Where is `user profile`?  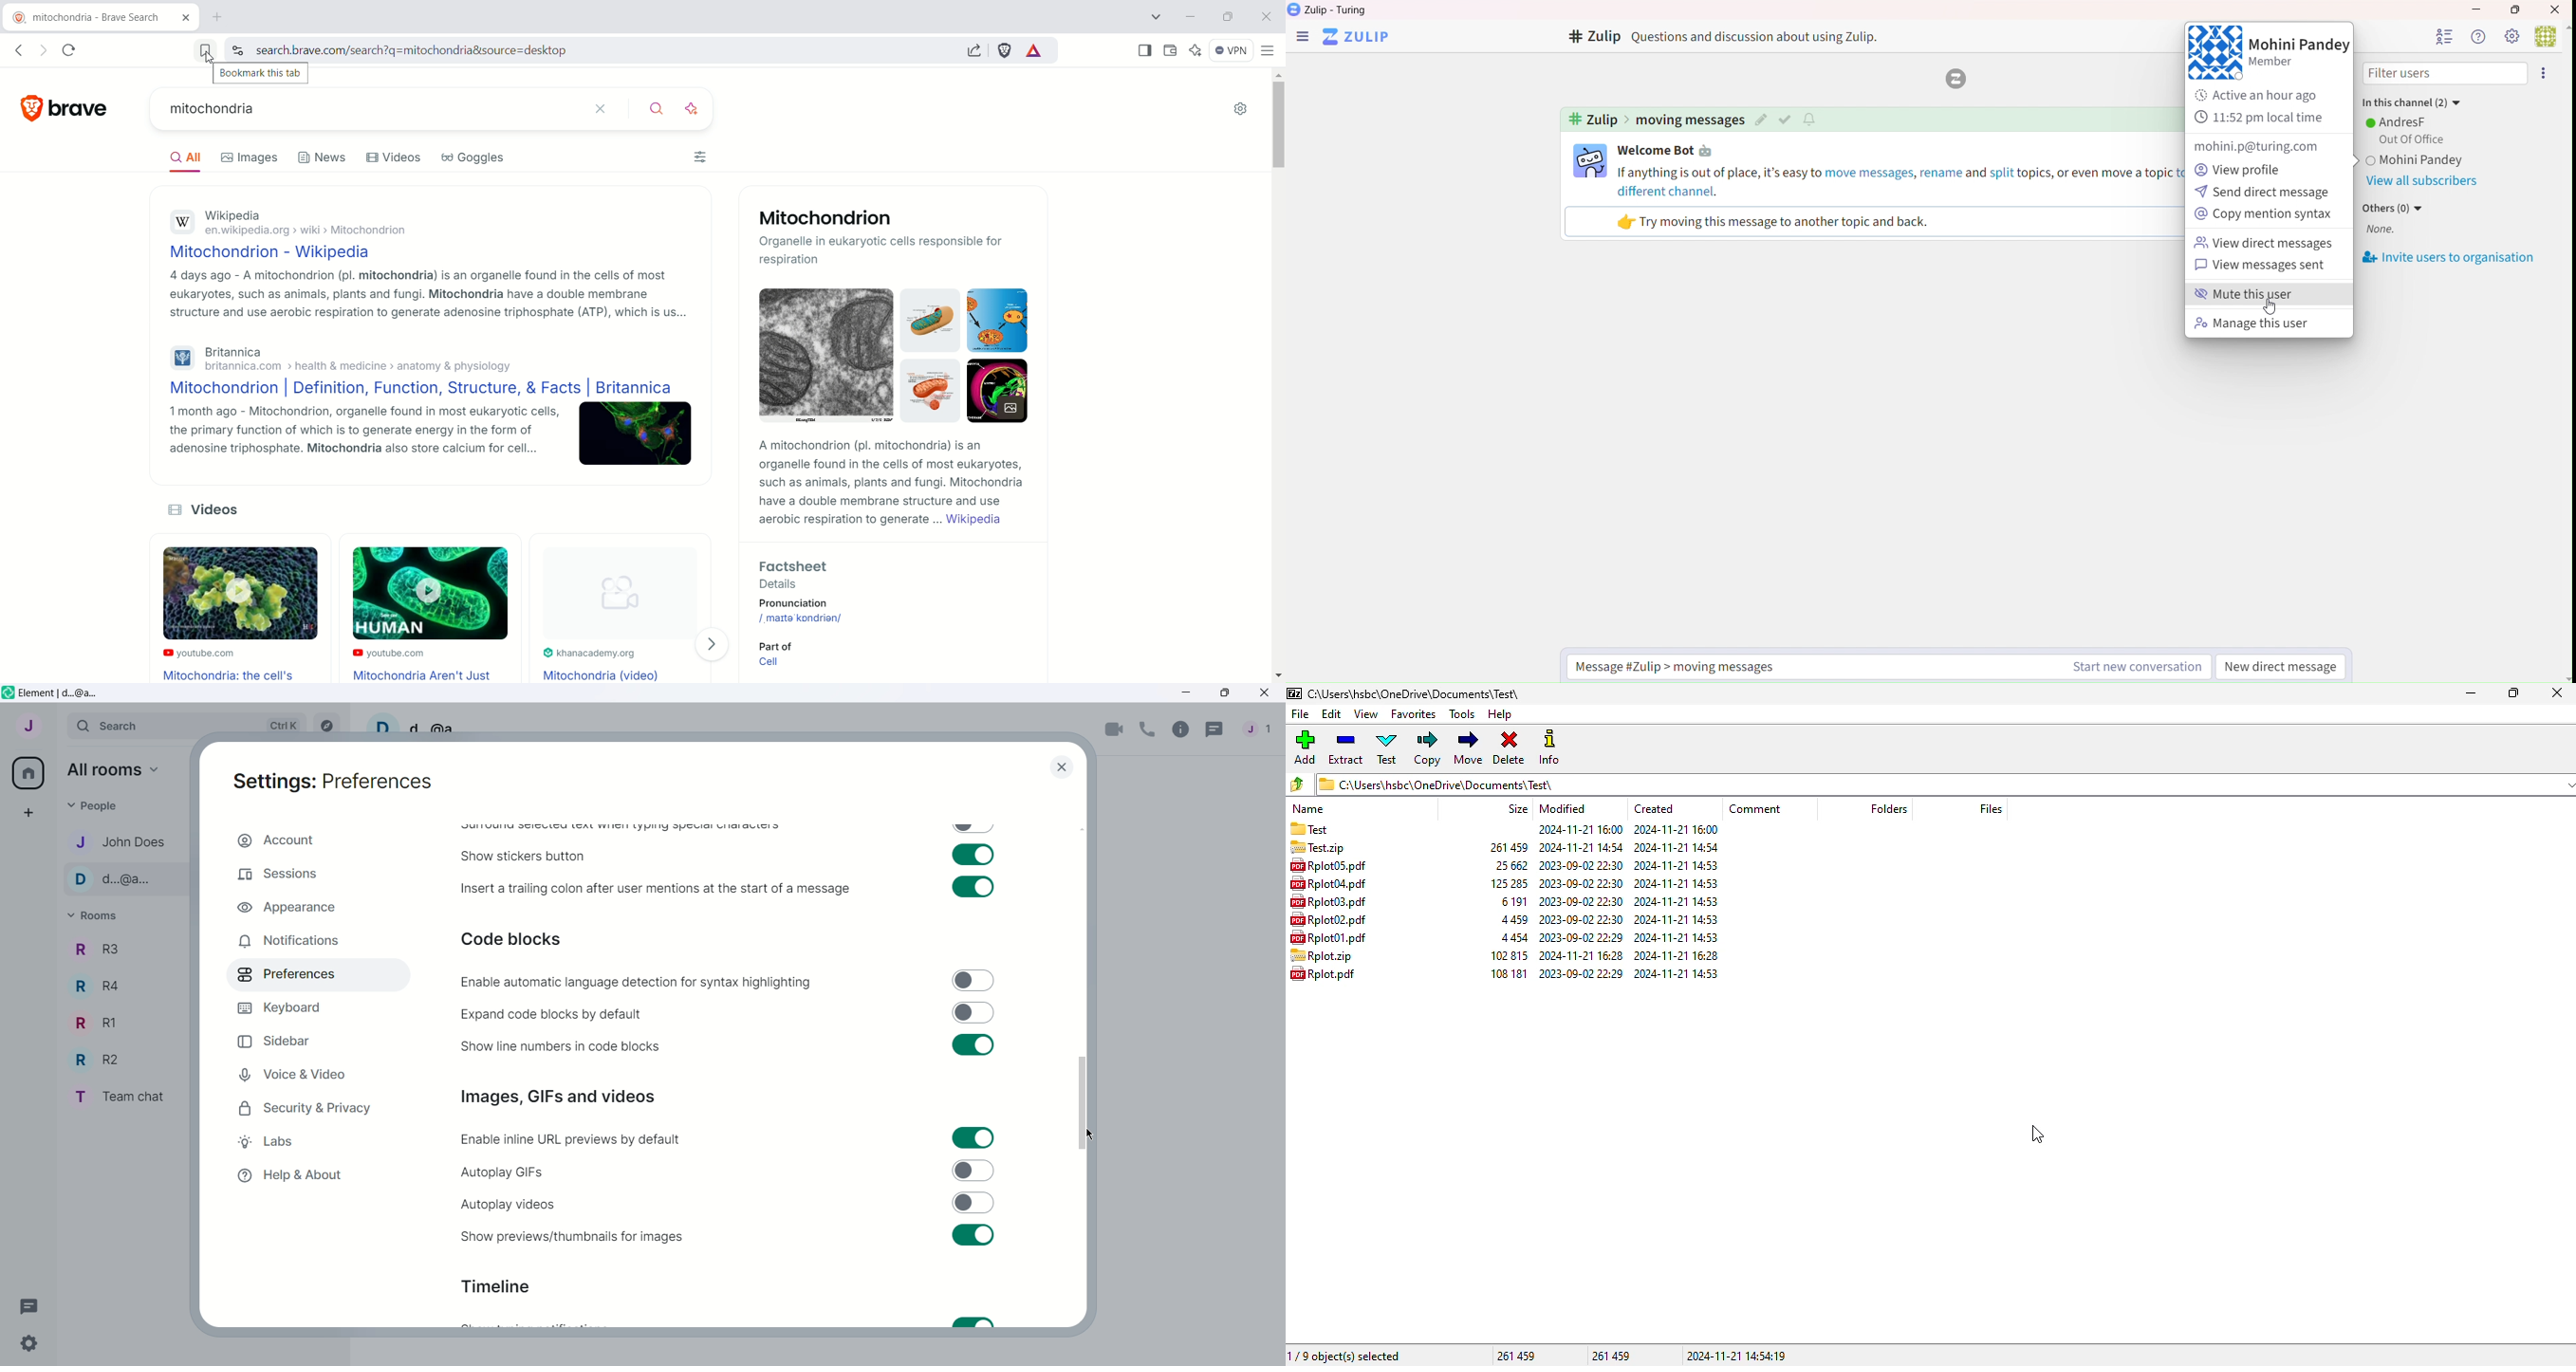 user profile is located at coordinates (2214, 52).